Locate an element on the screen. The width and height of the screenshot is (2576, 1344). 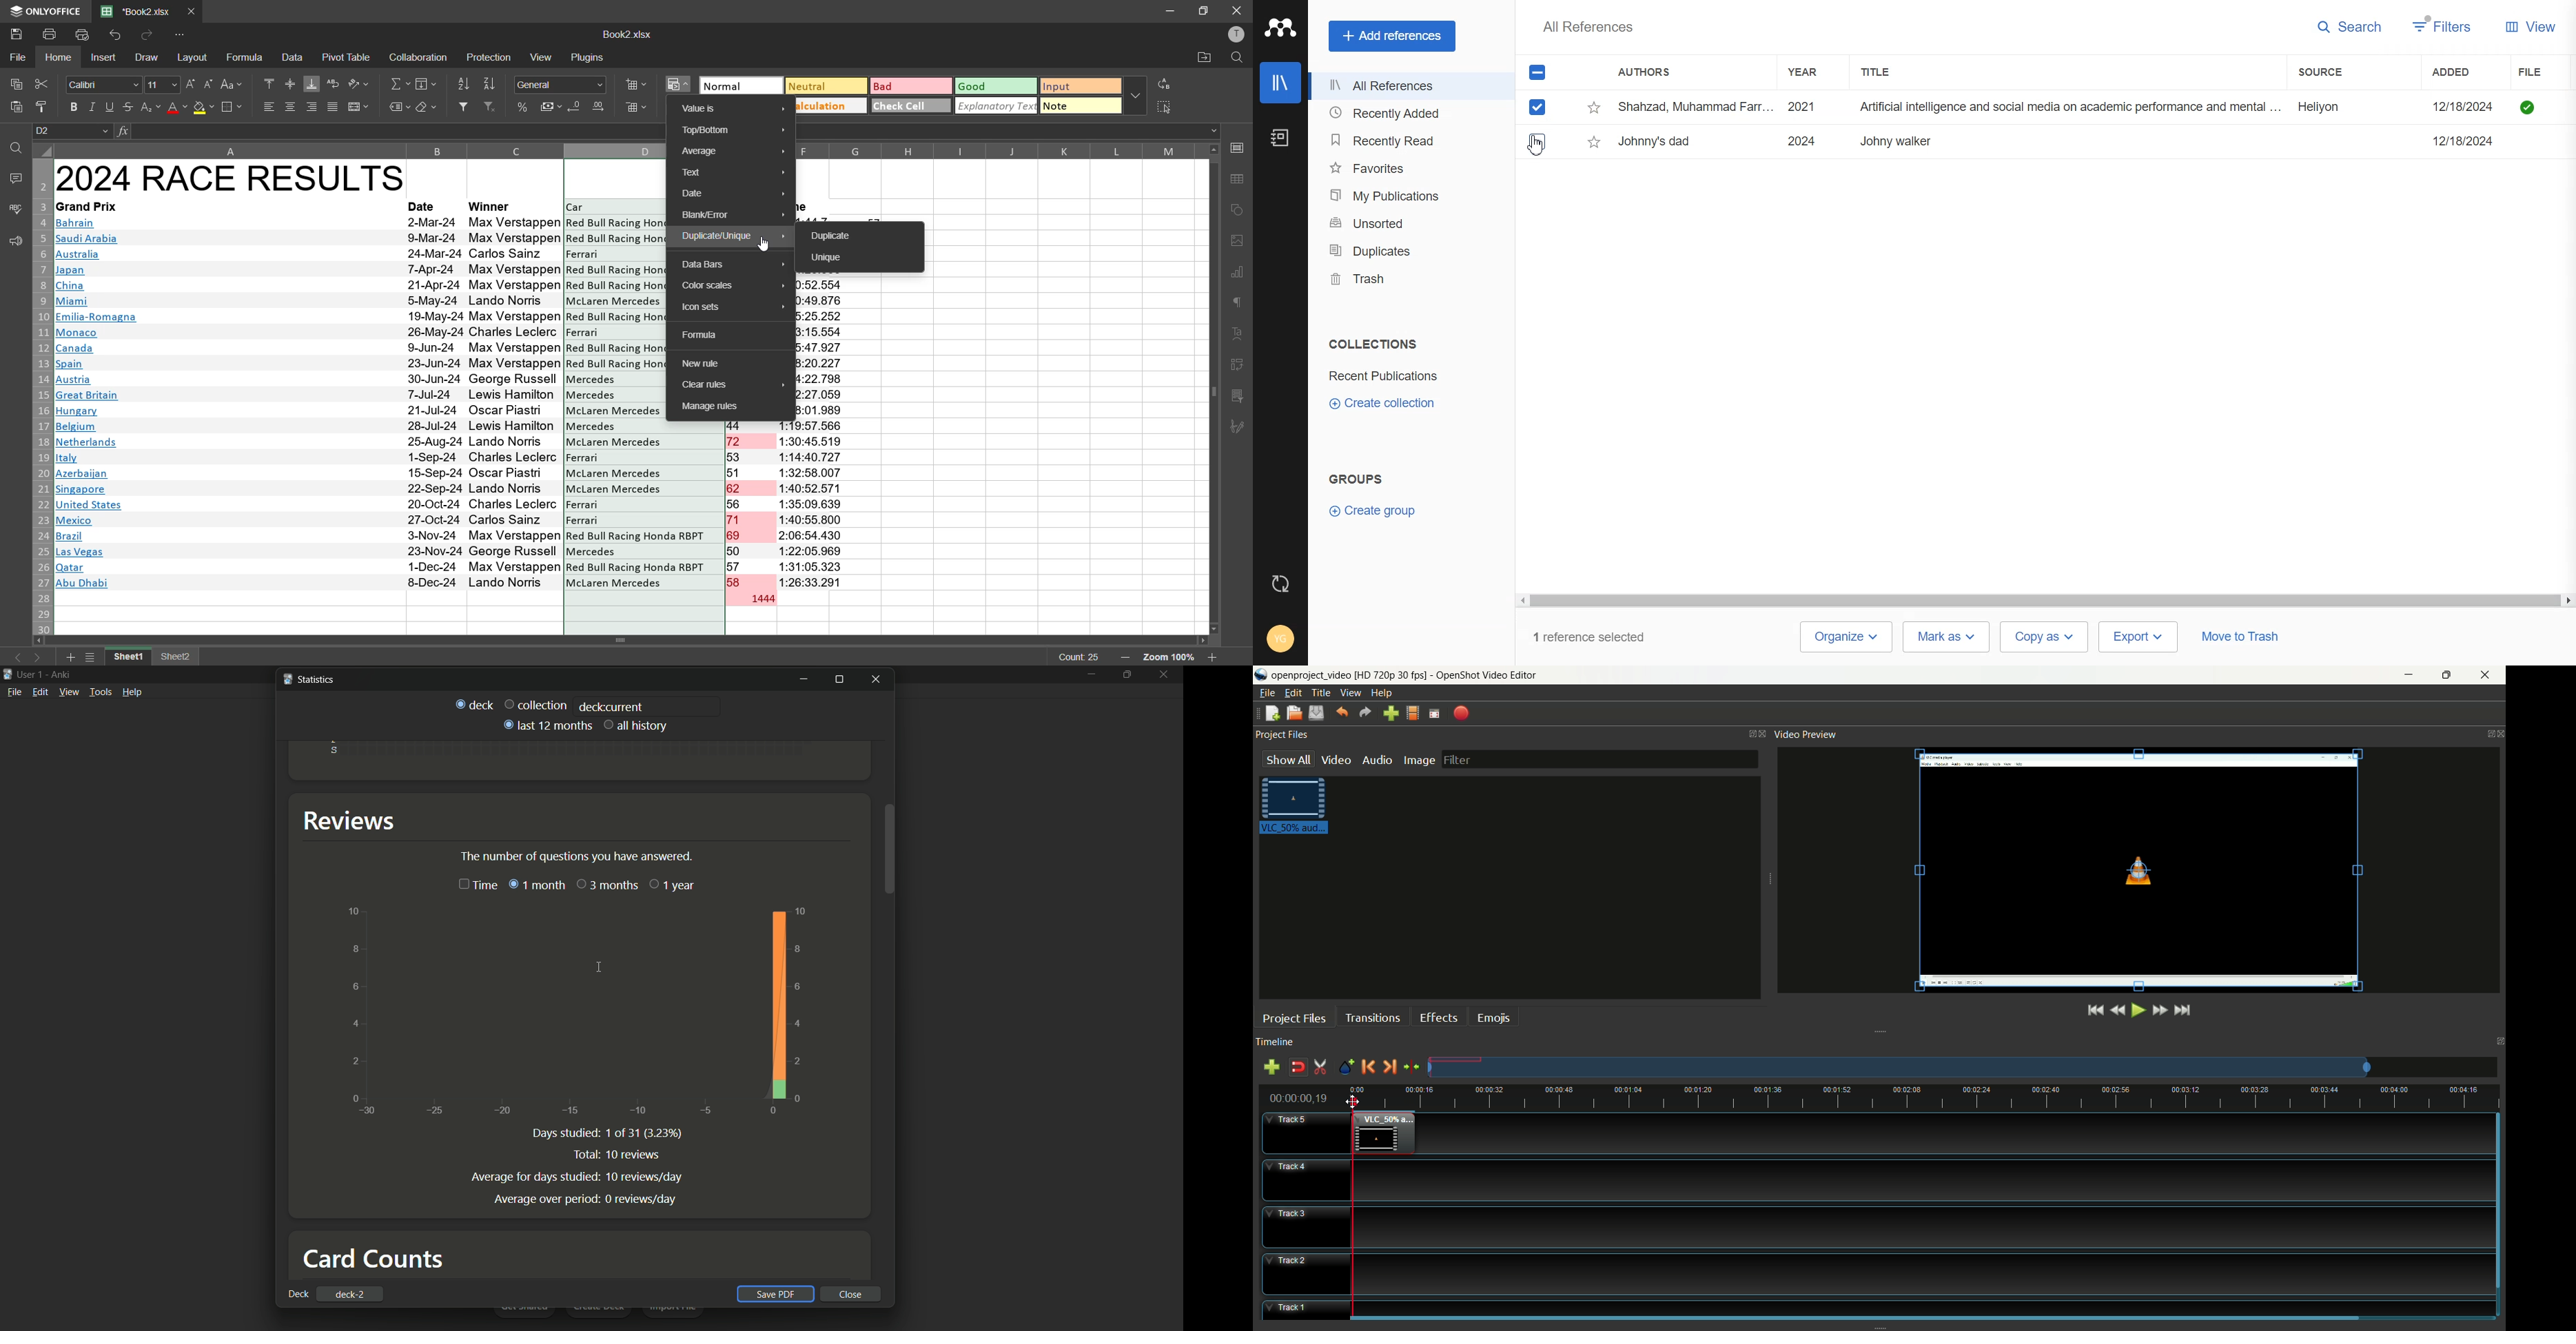
Copy as is located at coordinates (2045, 637).